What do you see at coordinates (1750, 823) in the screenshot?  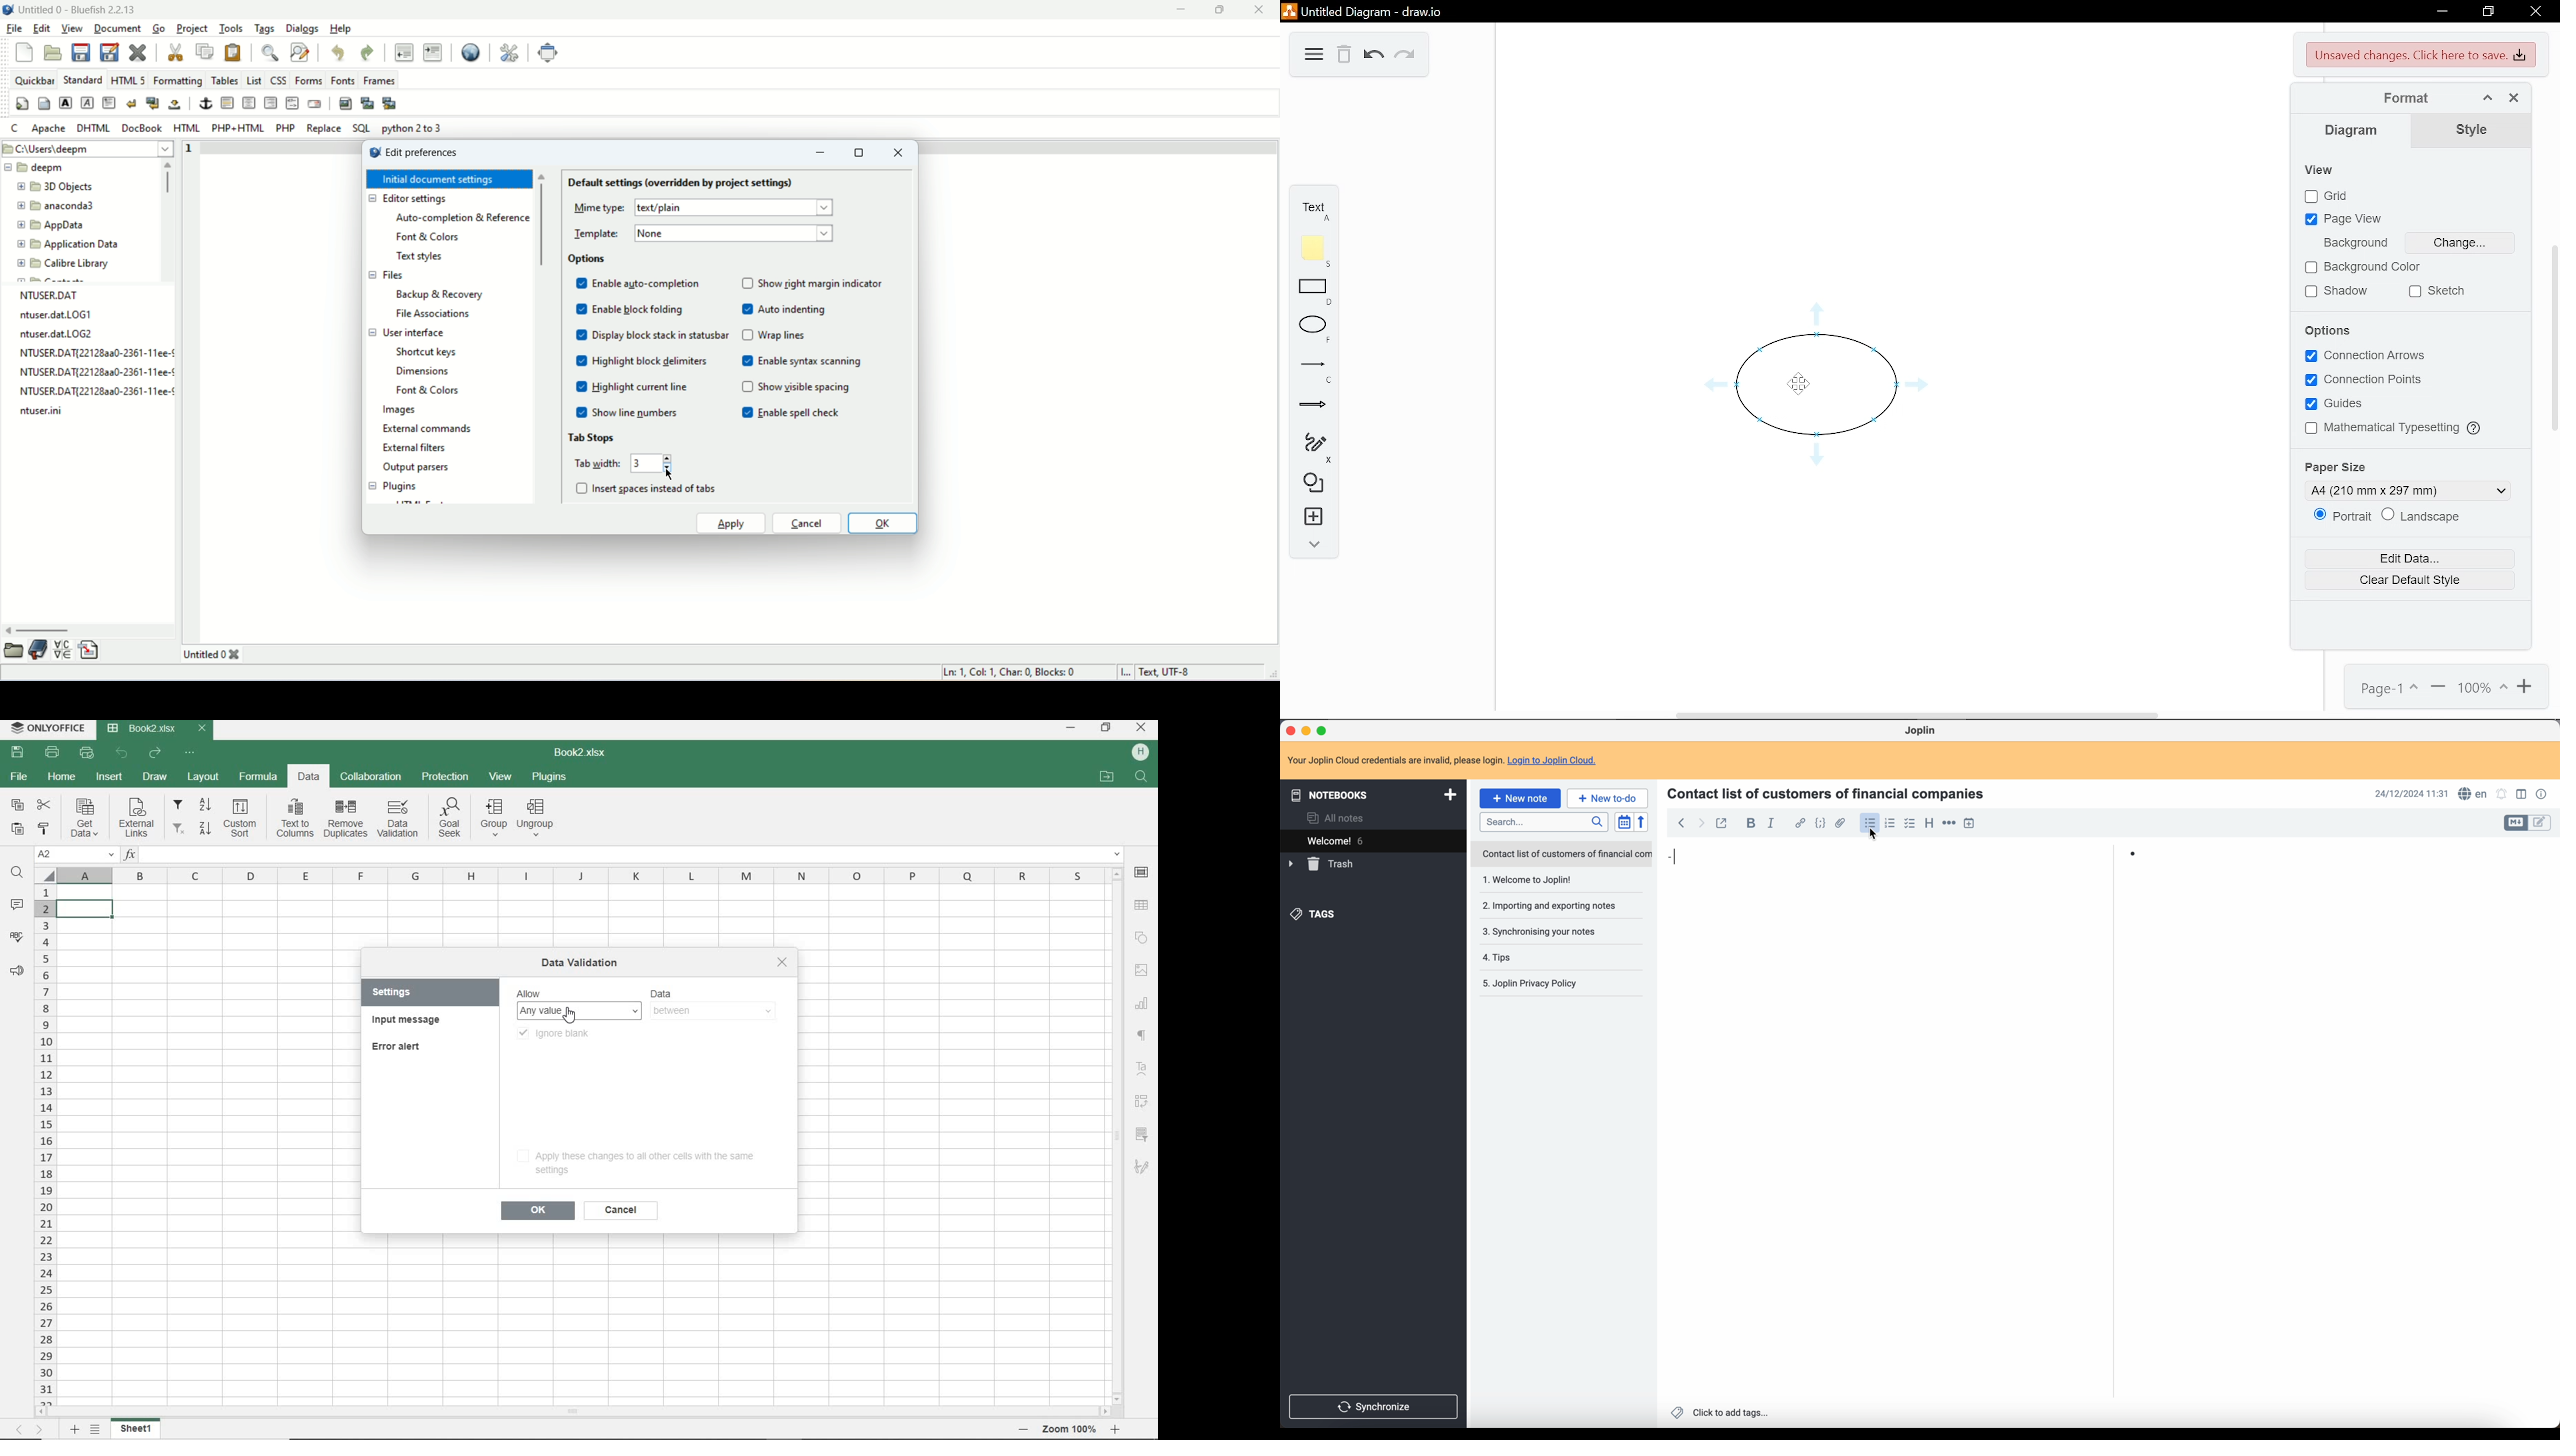 I see `bold` at bounding box center [1750, 823].